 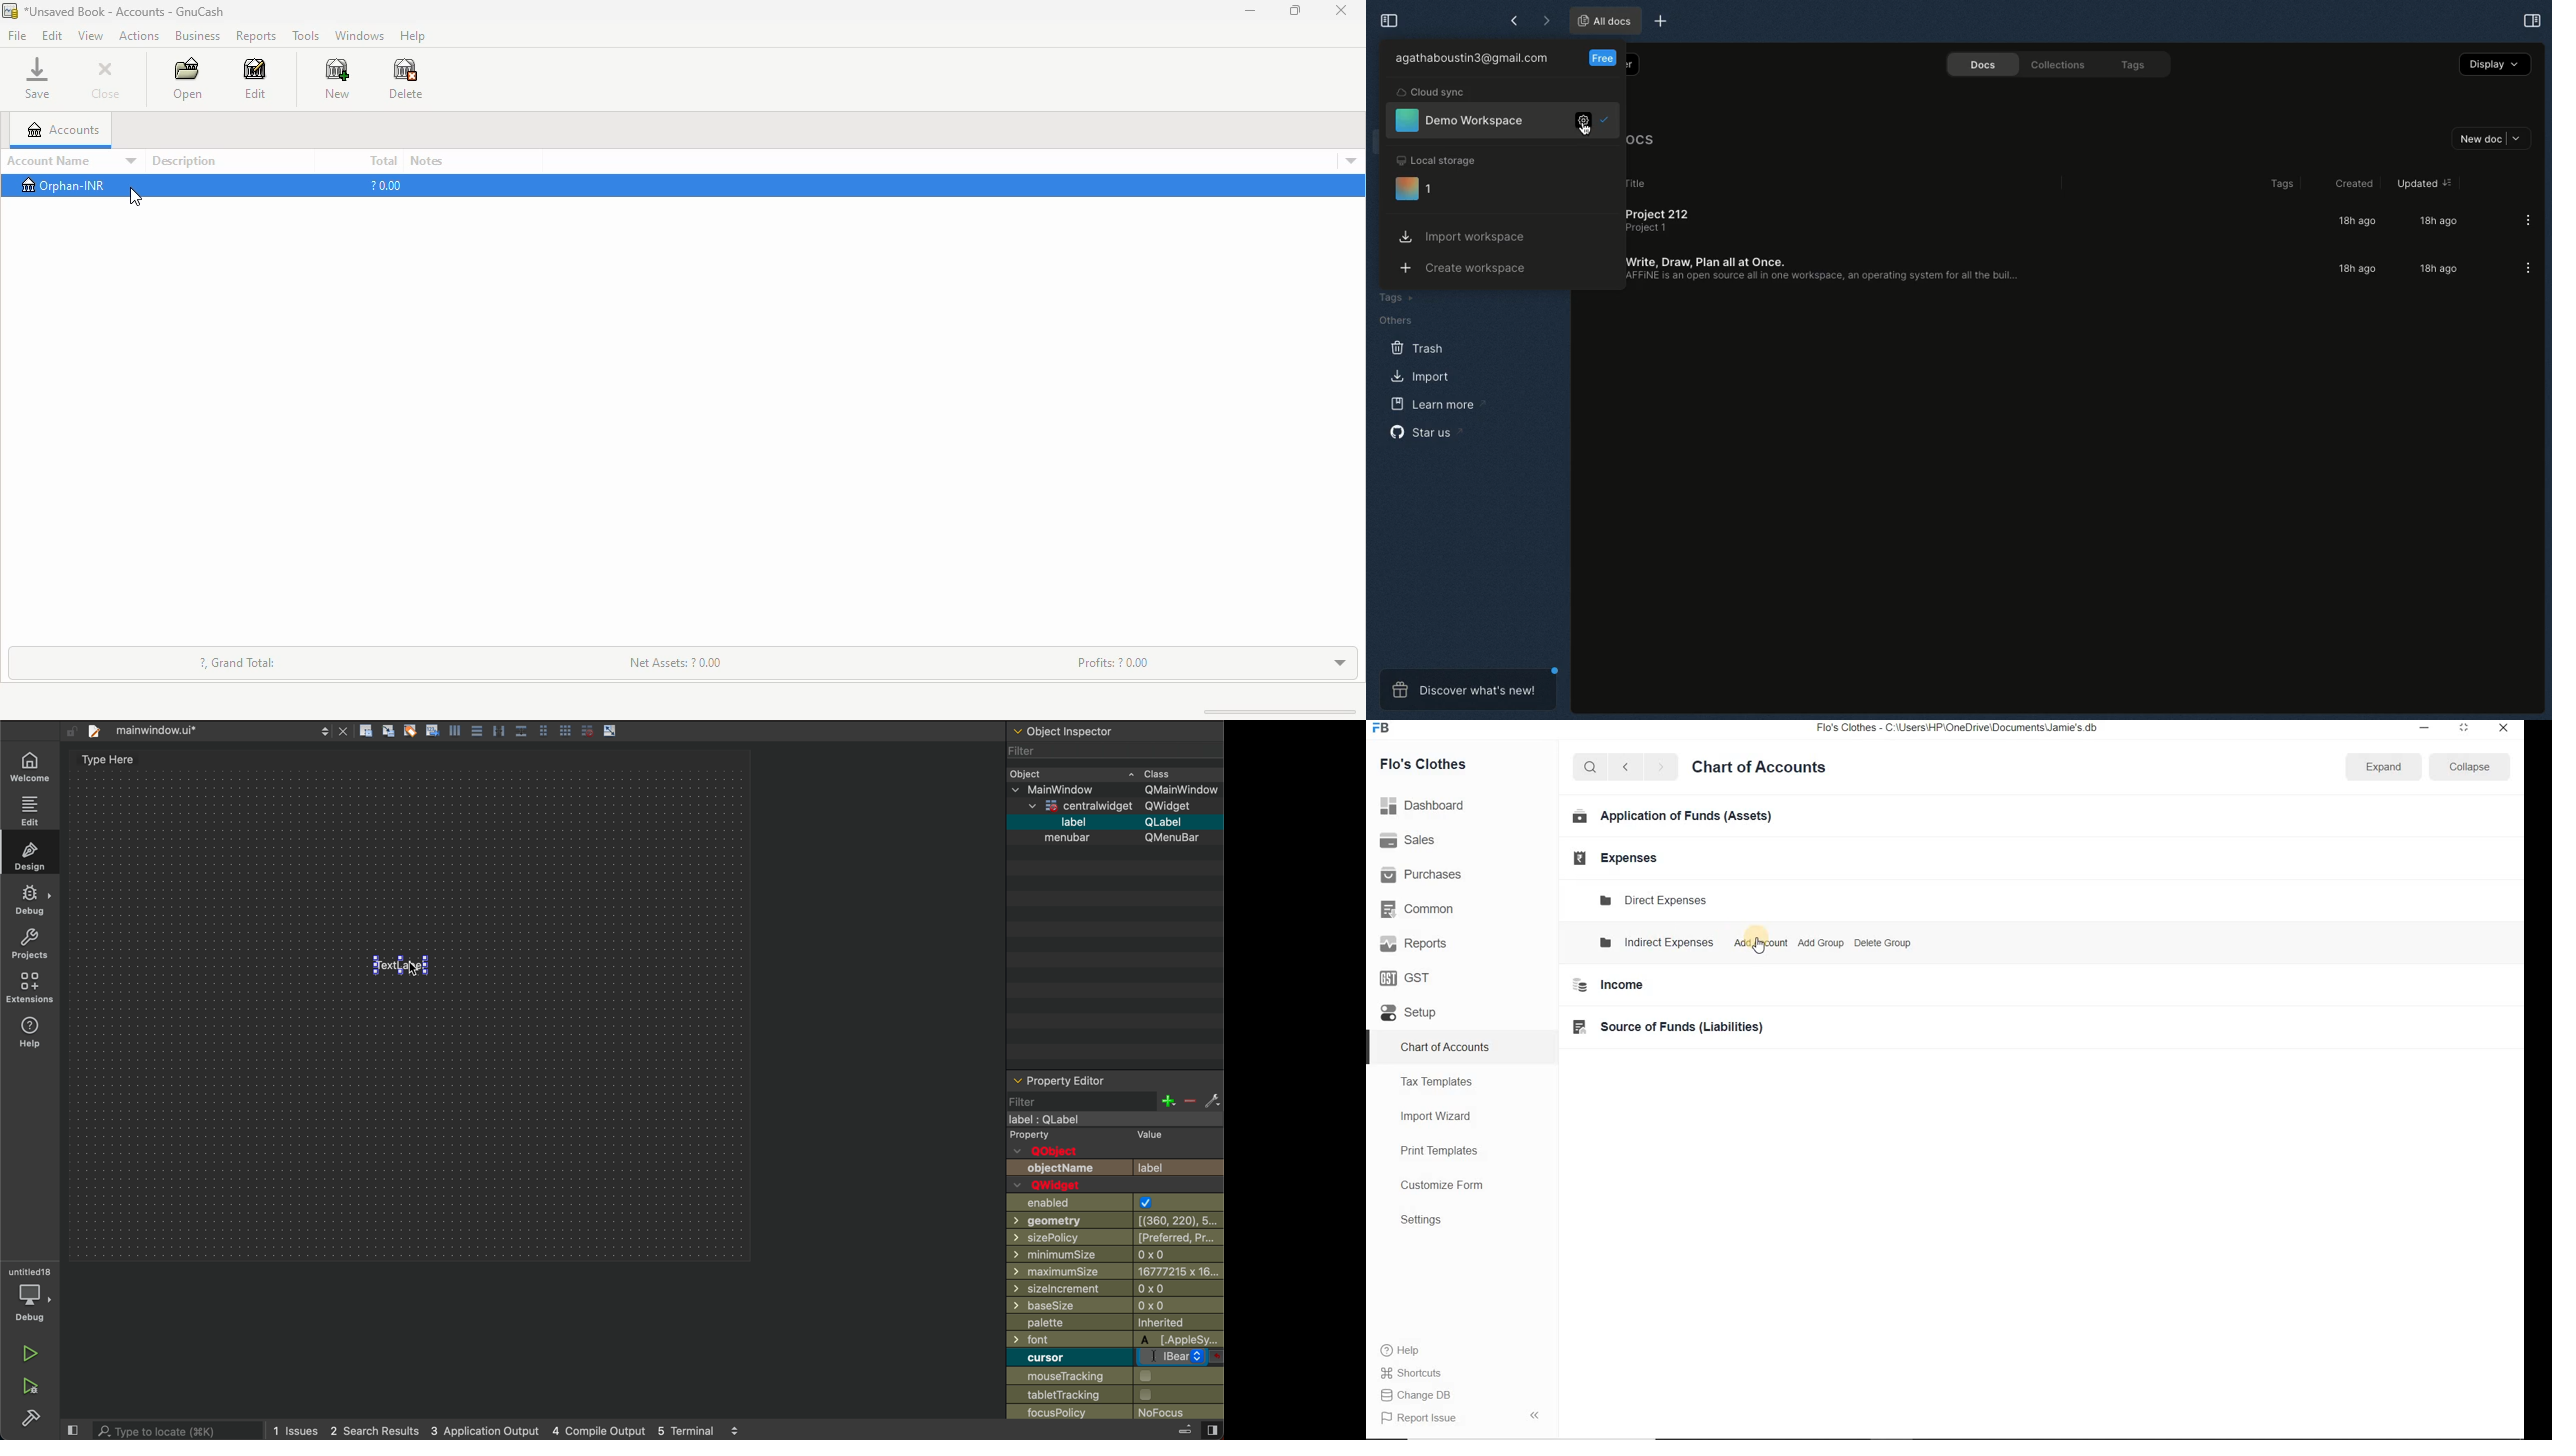 What do you see at coordinates (1117, 732) in the screenshot?
I see `object inspector` at bounding box center [1117, 732].